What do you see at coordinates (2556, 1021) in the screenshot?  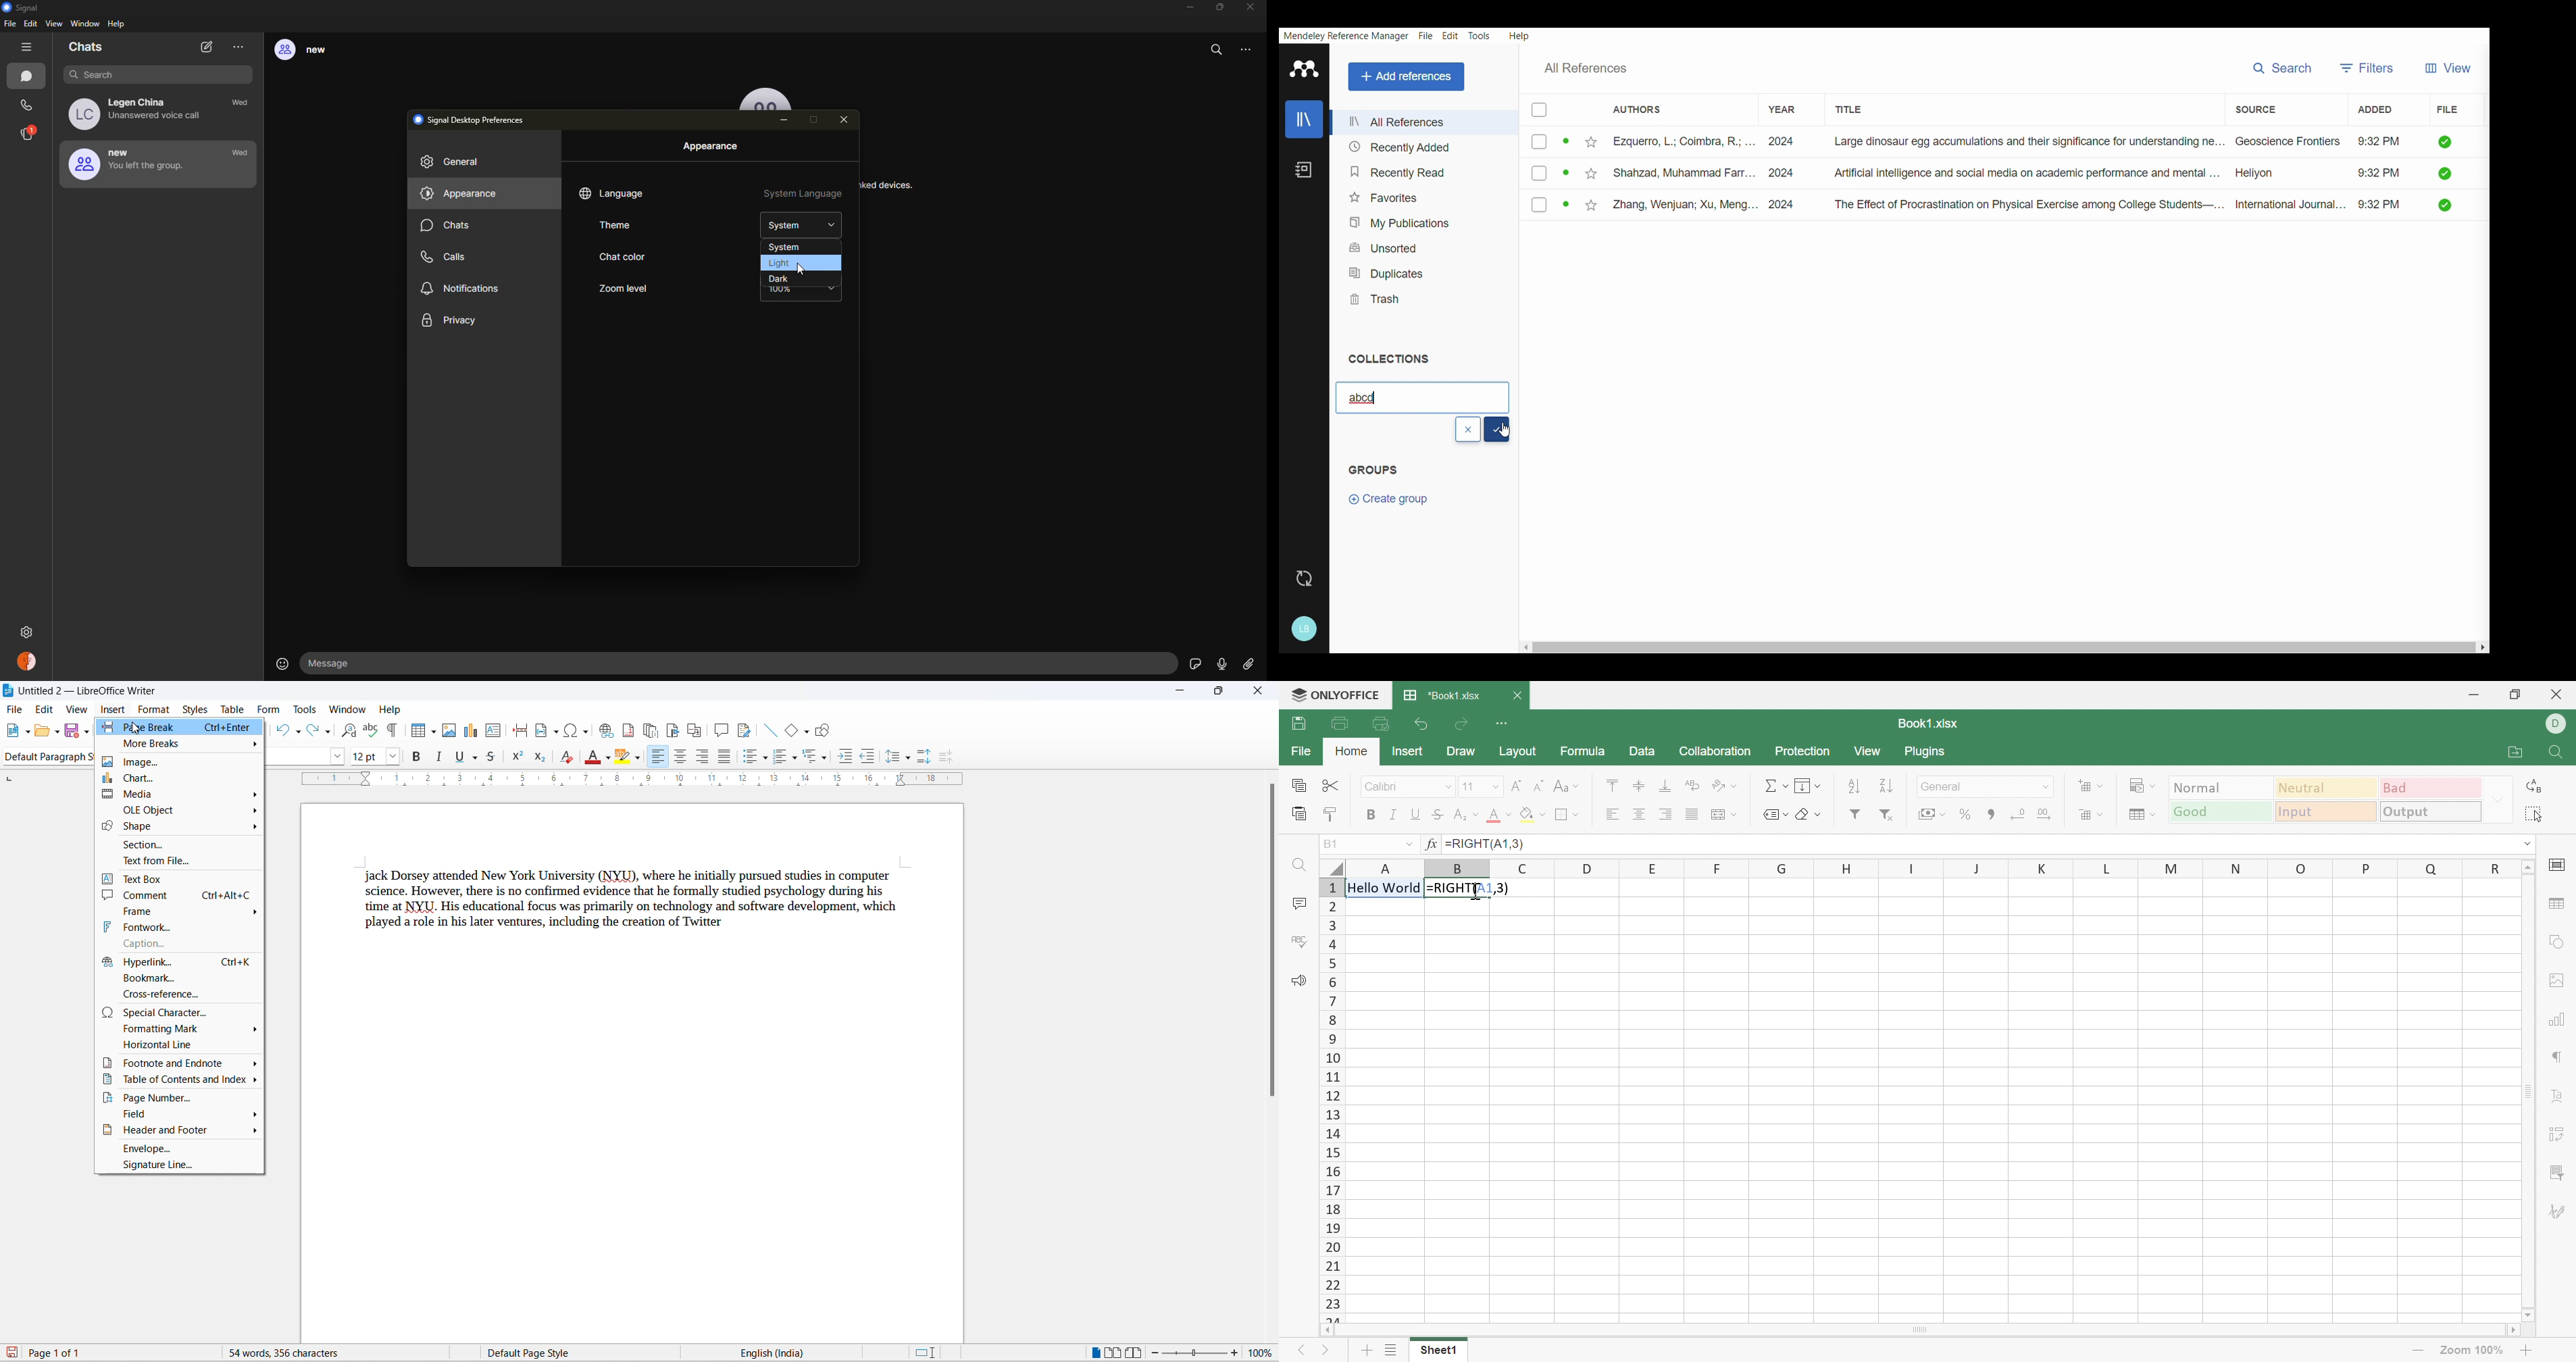 I see `chart settings` at bounding box center [2556, 1021].